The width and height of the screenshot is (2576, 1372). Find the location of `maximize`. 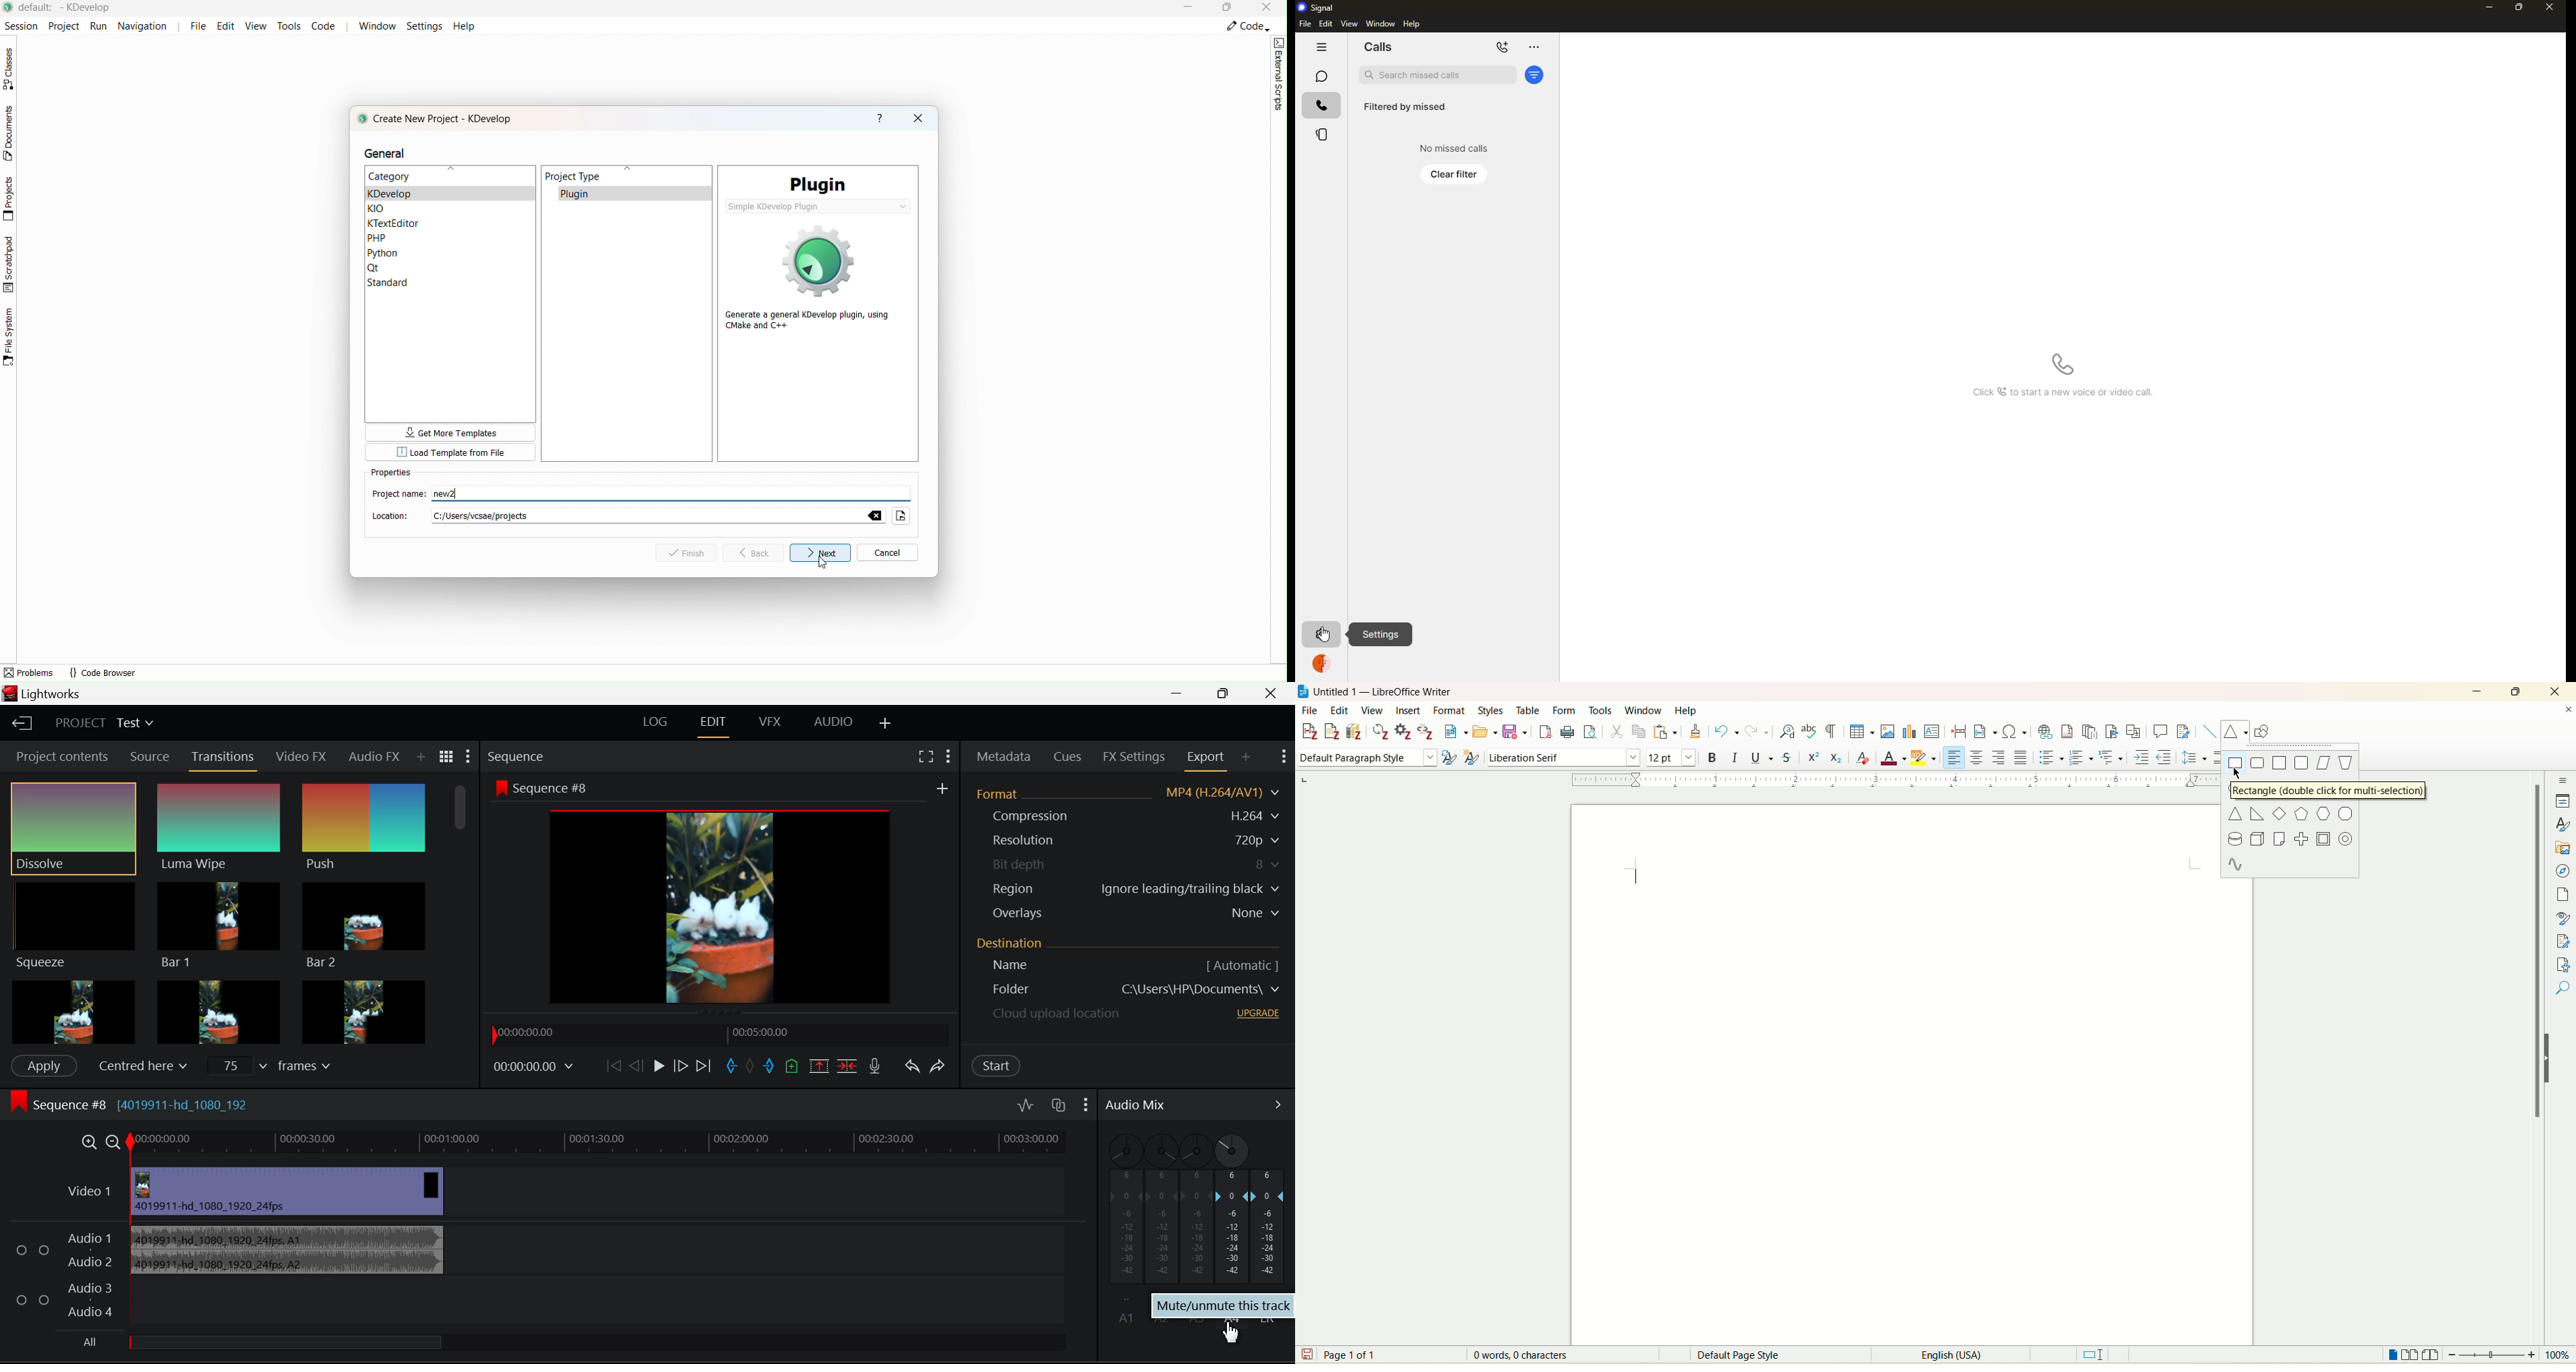

maximize is located at coordinates (2517, 7).